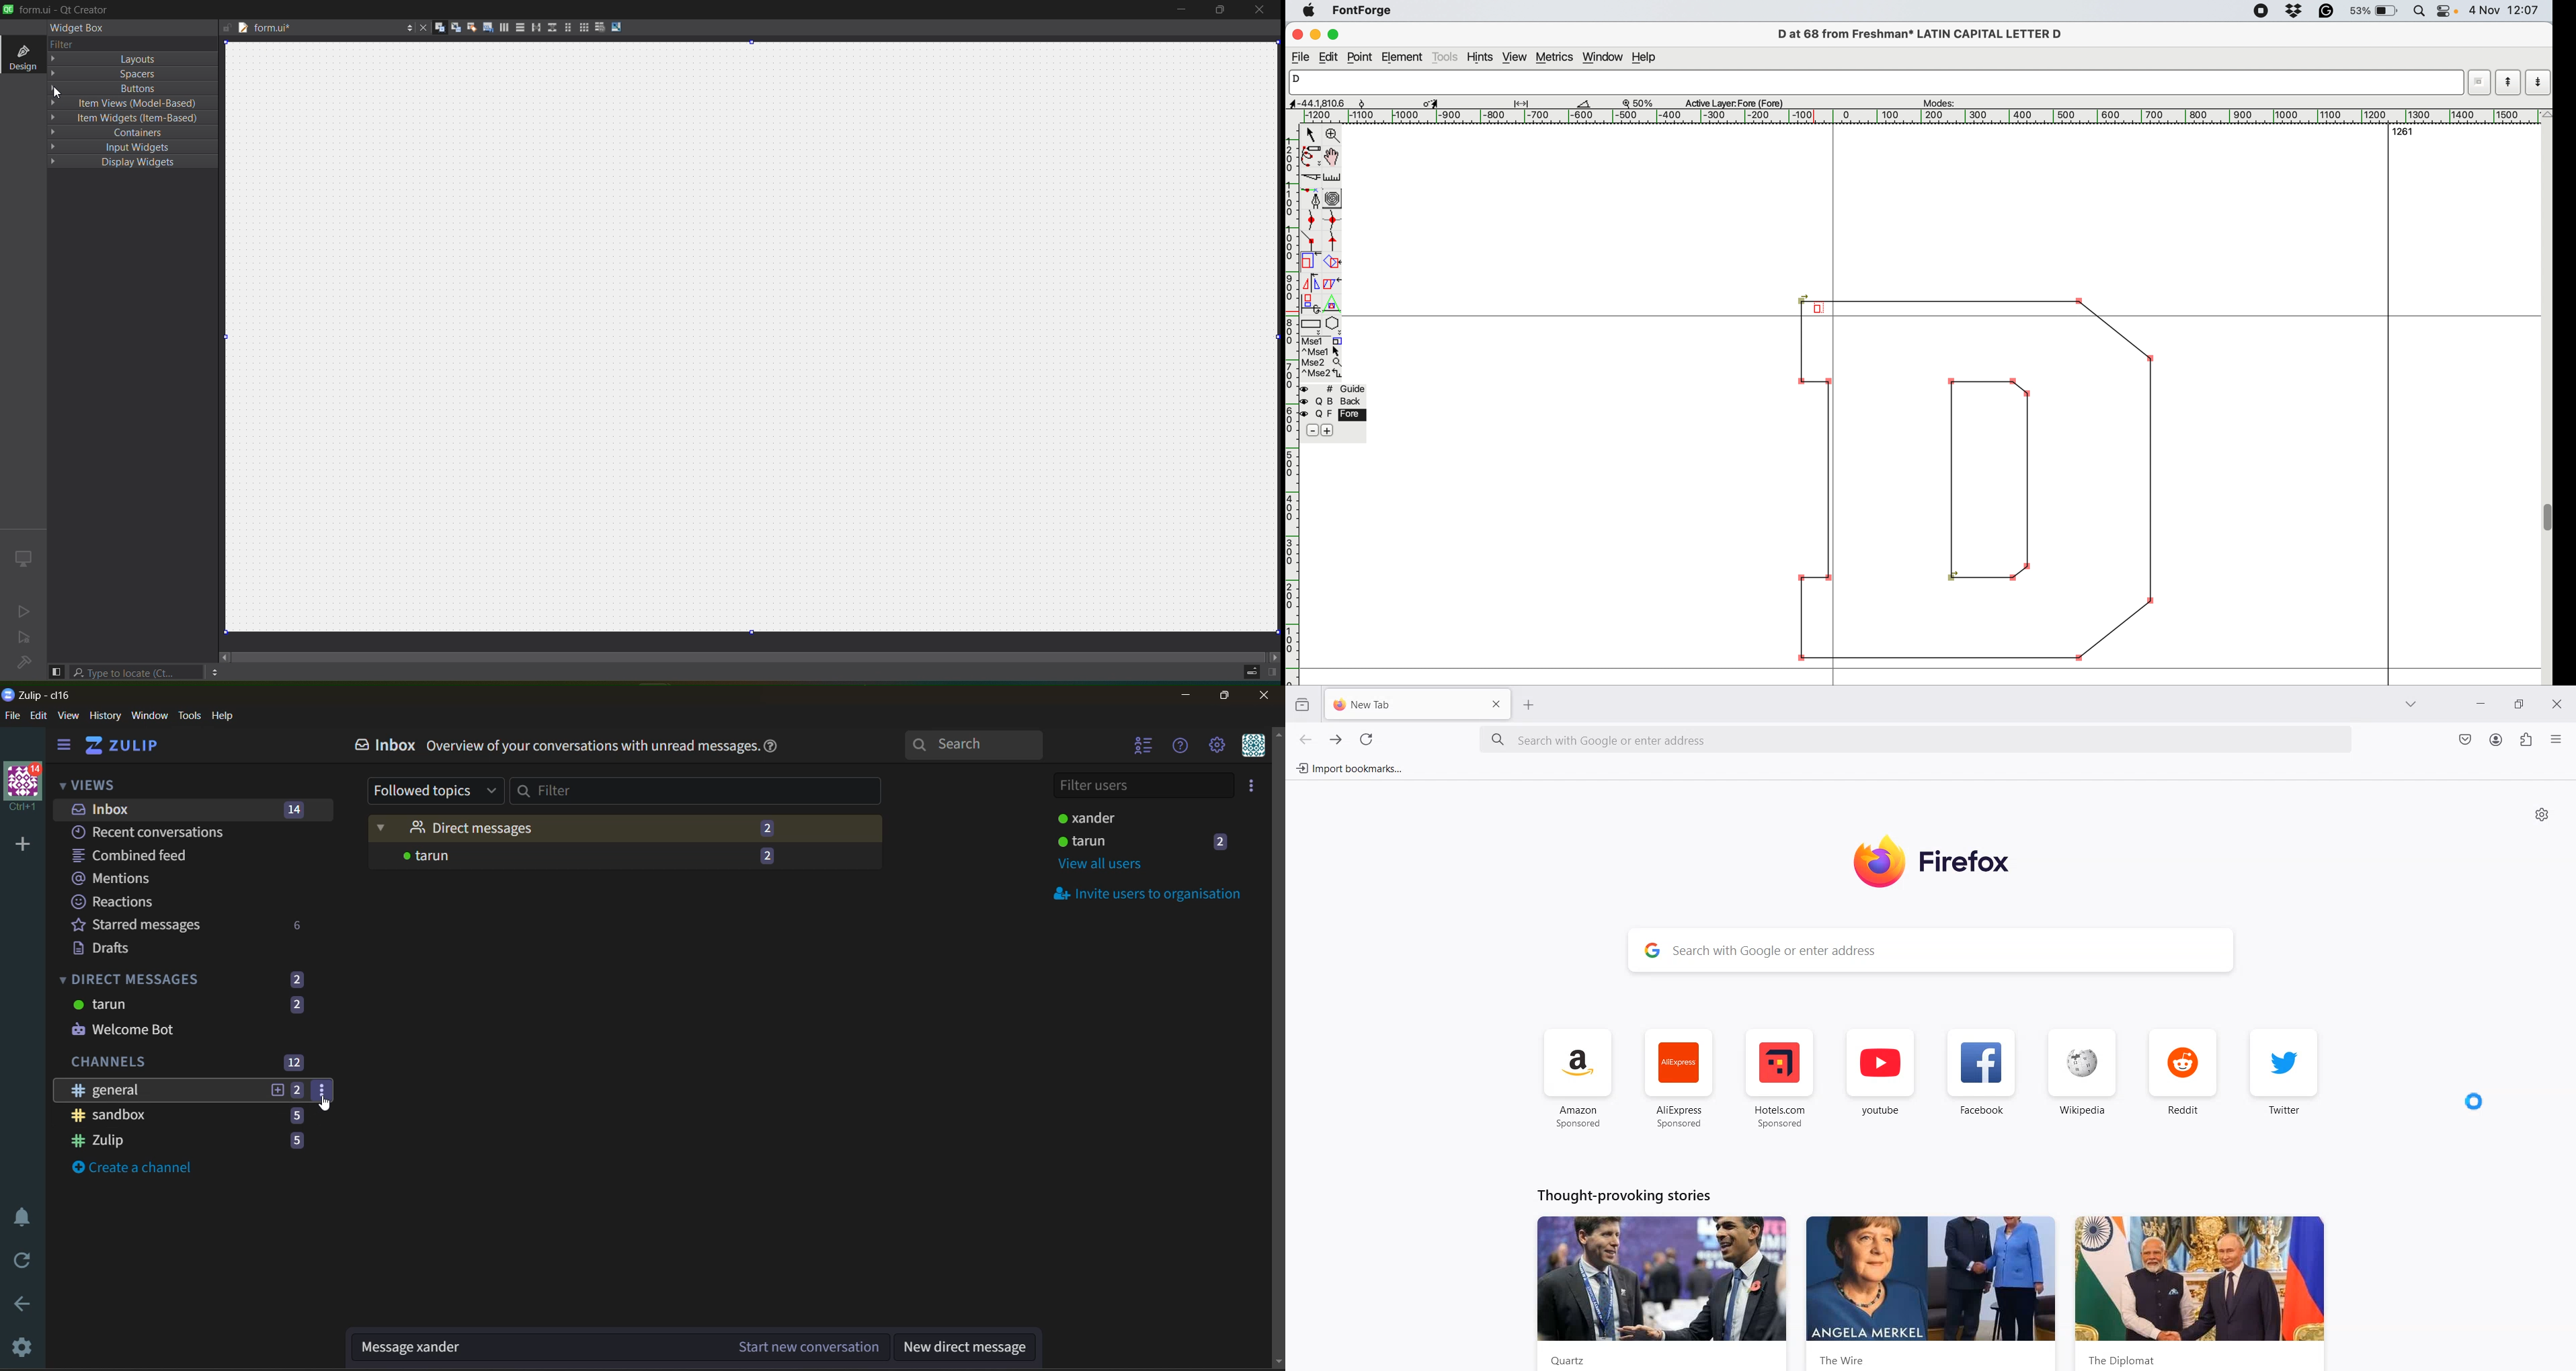  Describe the element at coordinates (617, 27) in the screenshot. I see `adjust size` at that location.